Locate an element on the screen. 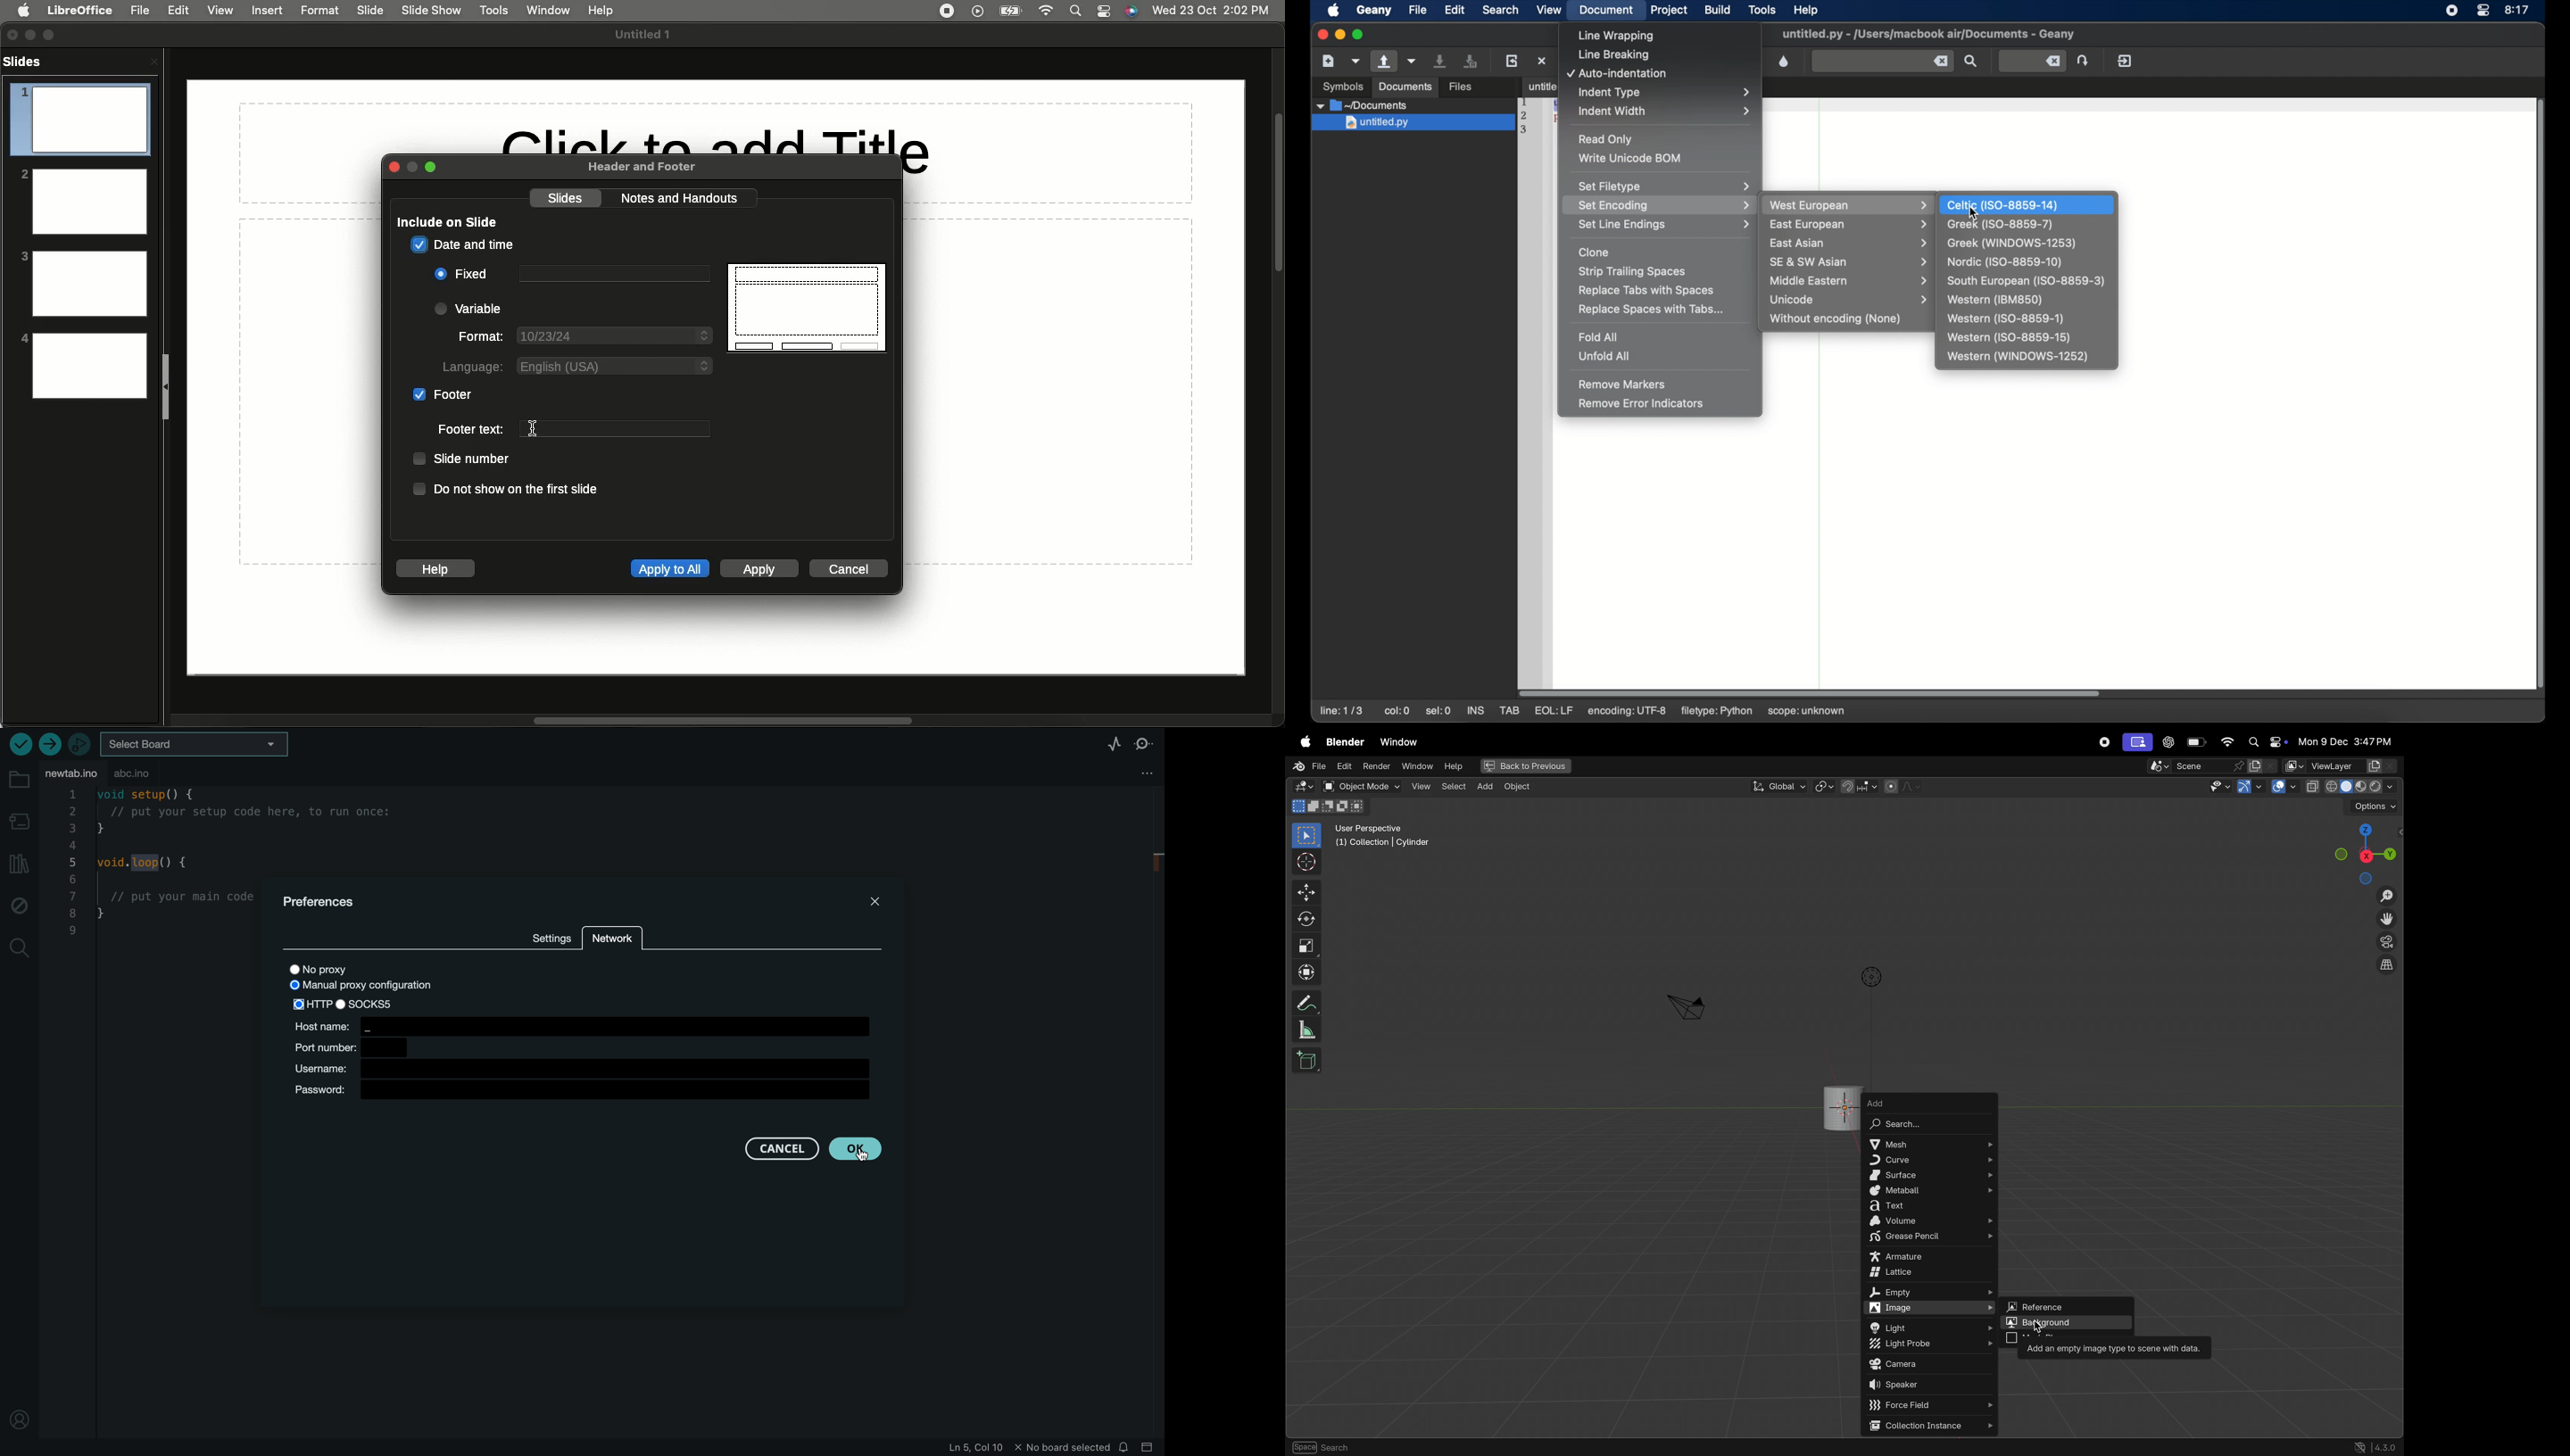 The width and height of the screenshot is (2576, 1456). western is located at coordinates (2019, 357).